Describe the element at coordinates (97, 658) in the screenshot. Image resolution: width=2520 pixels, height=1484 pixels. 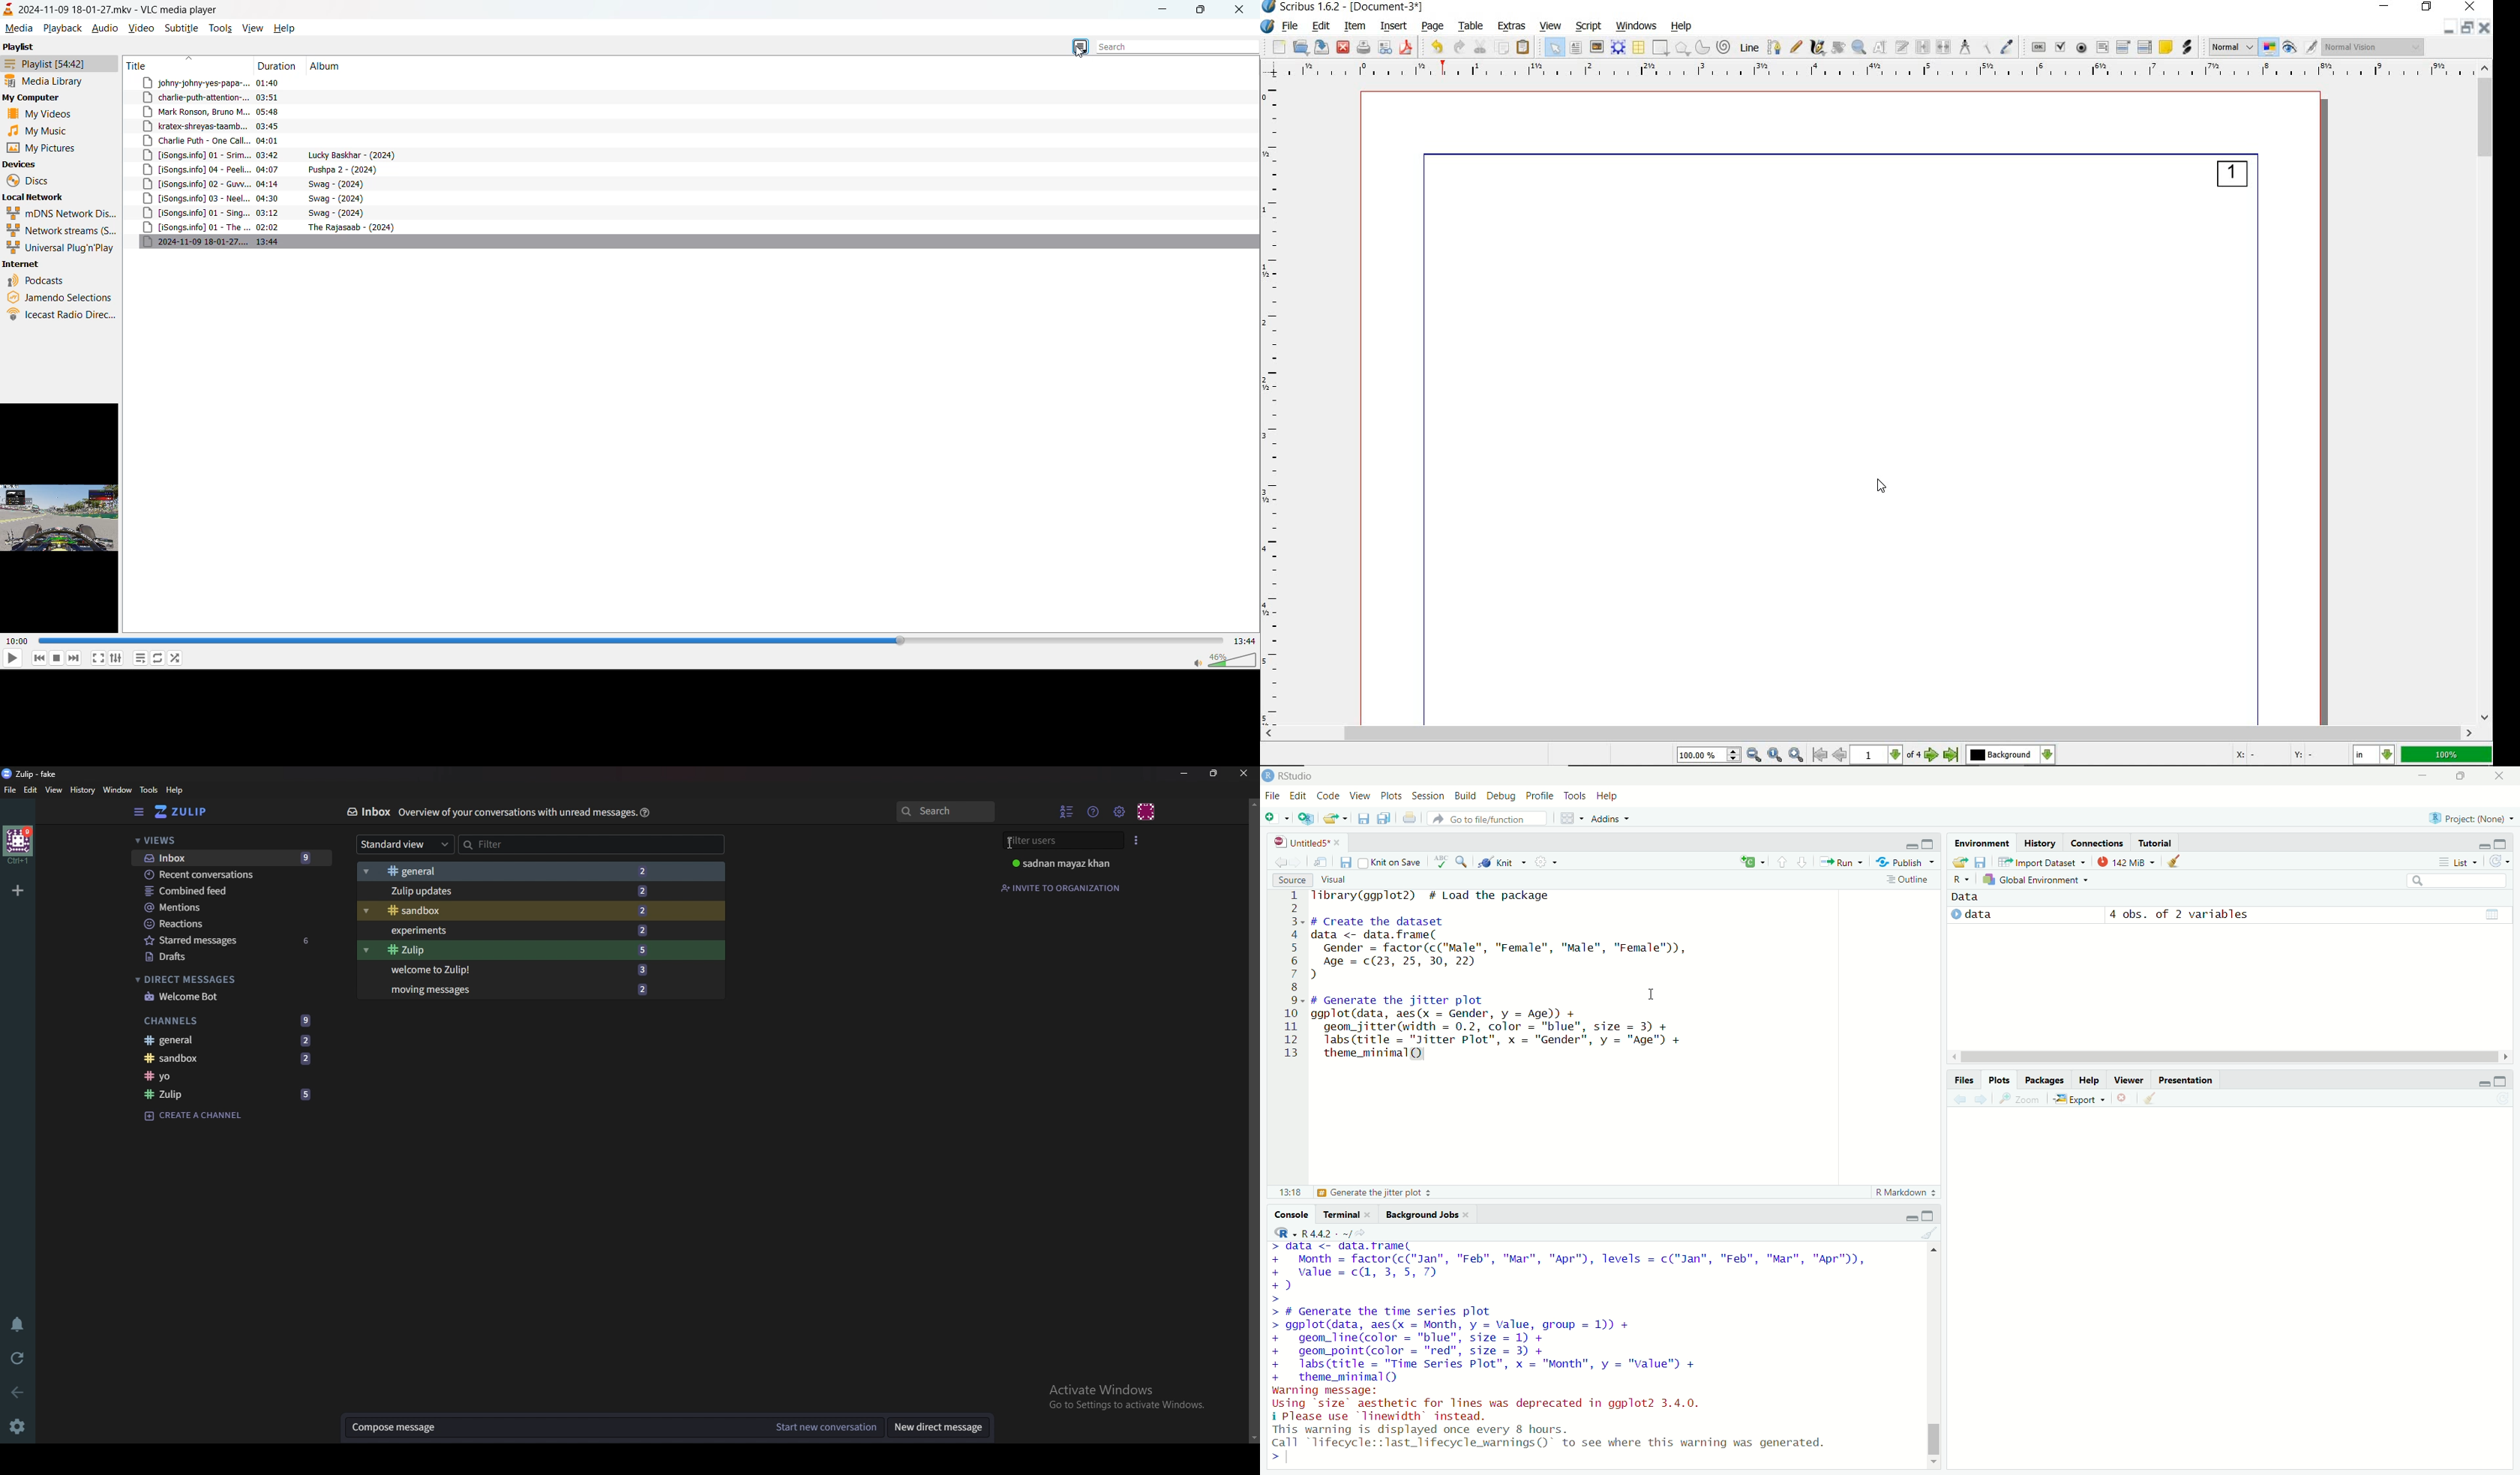
I see `fullscreen` at that location.